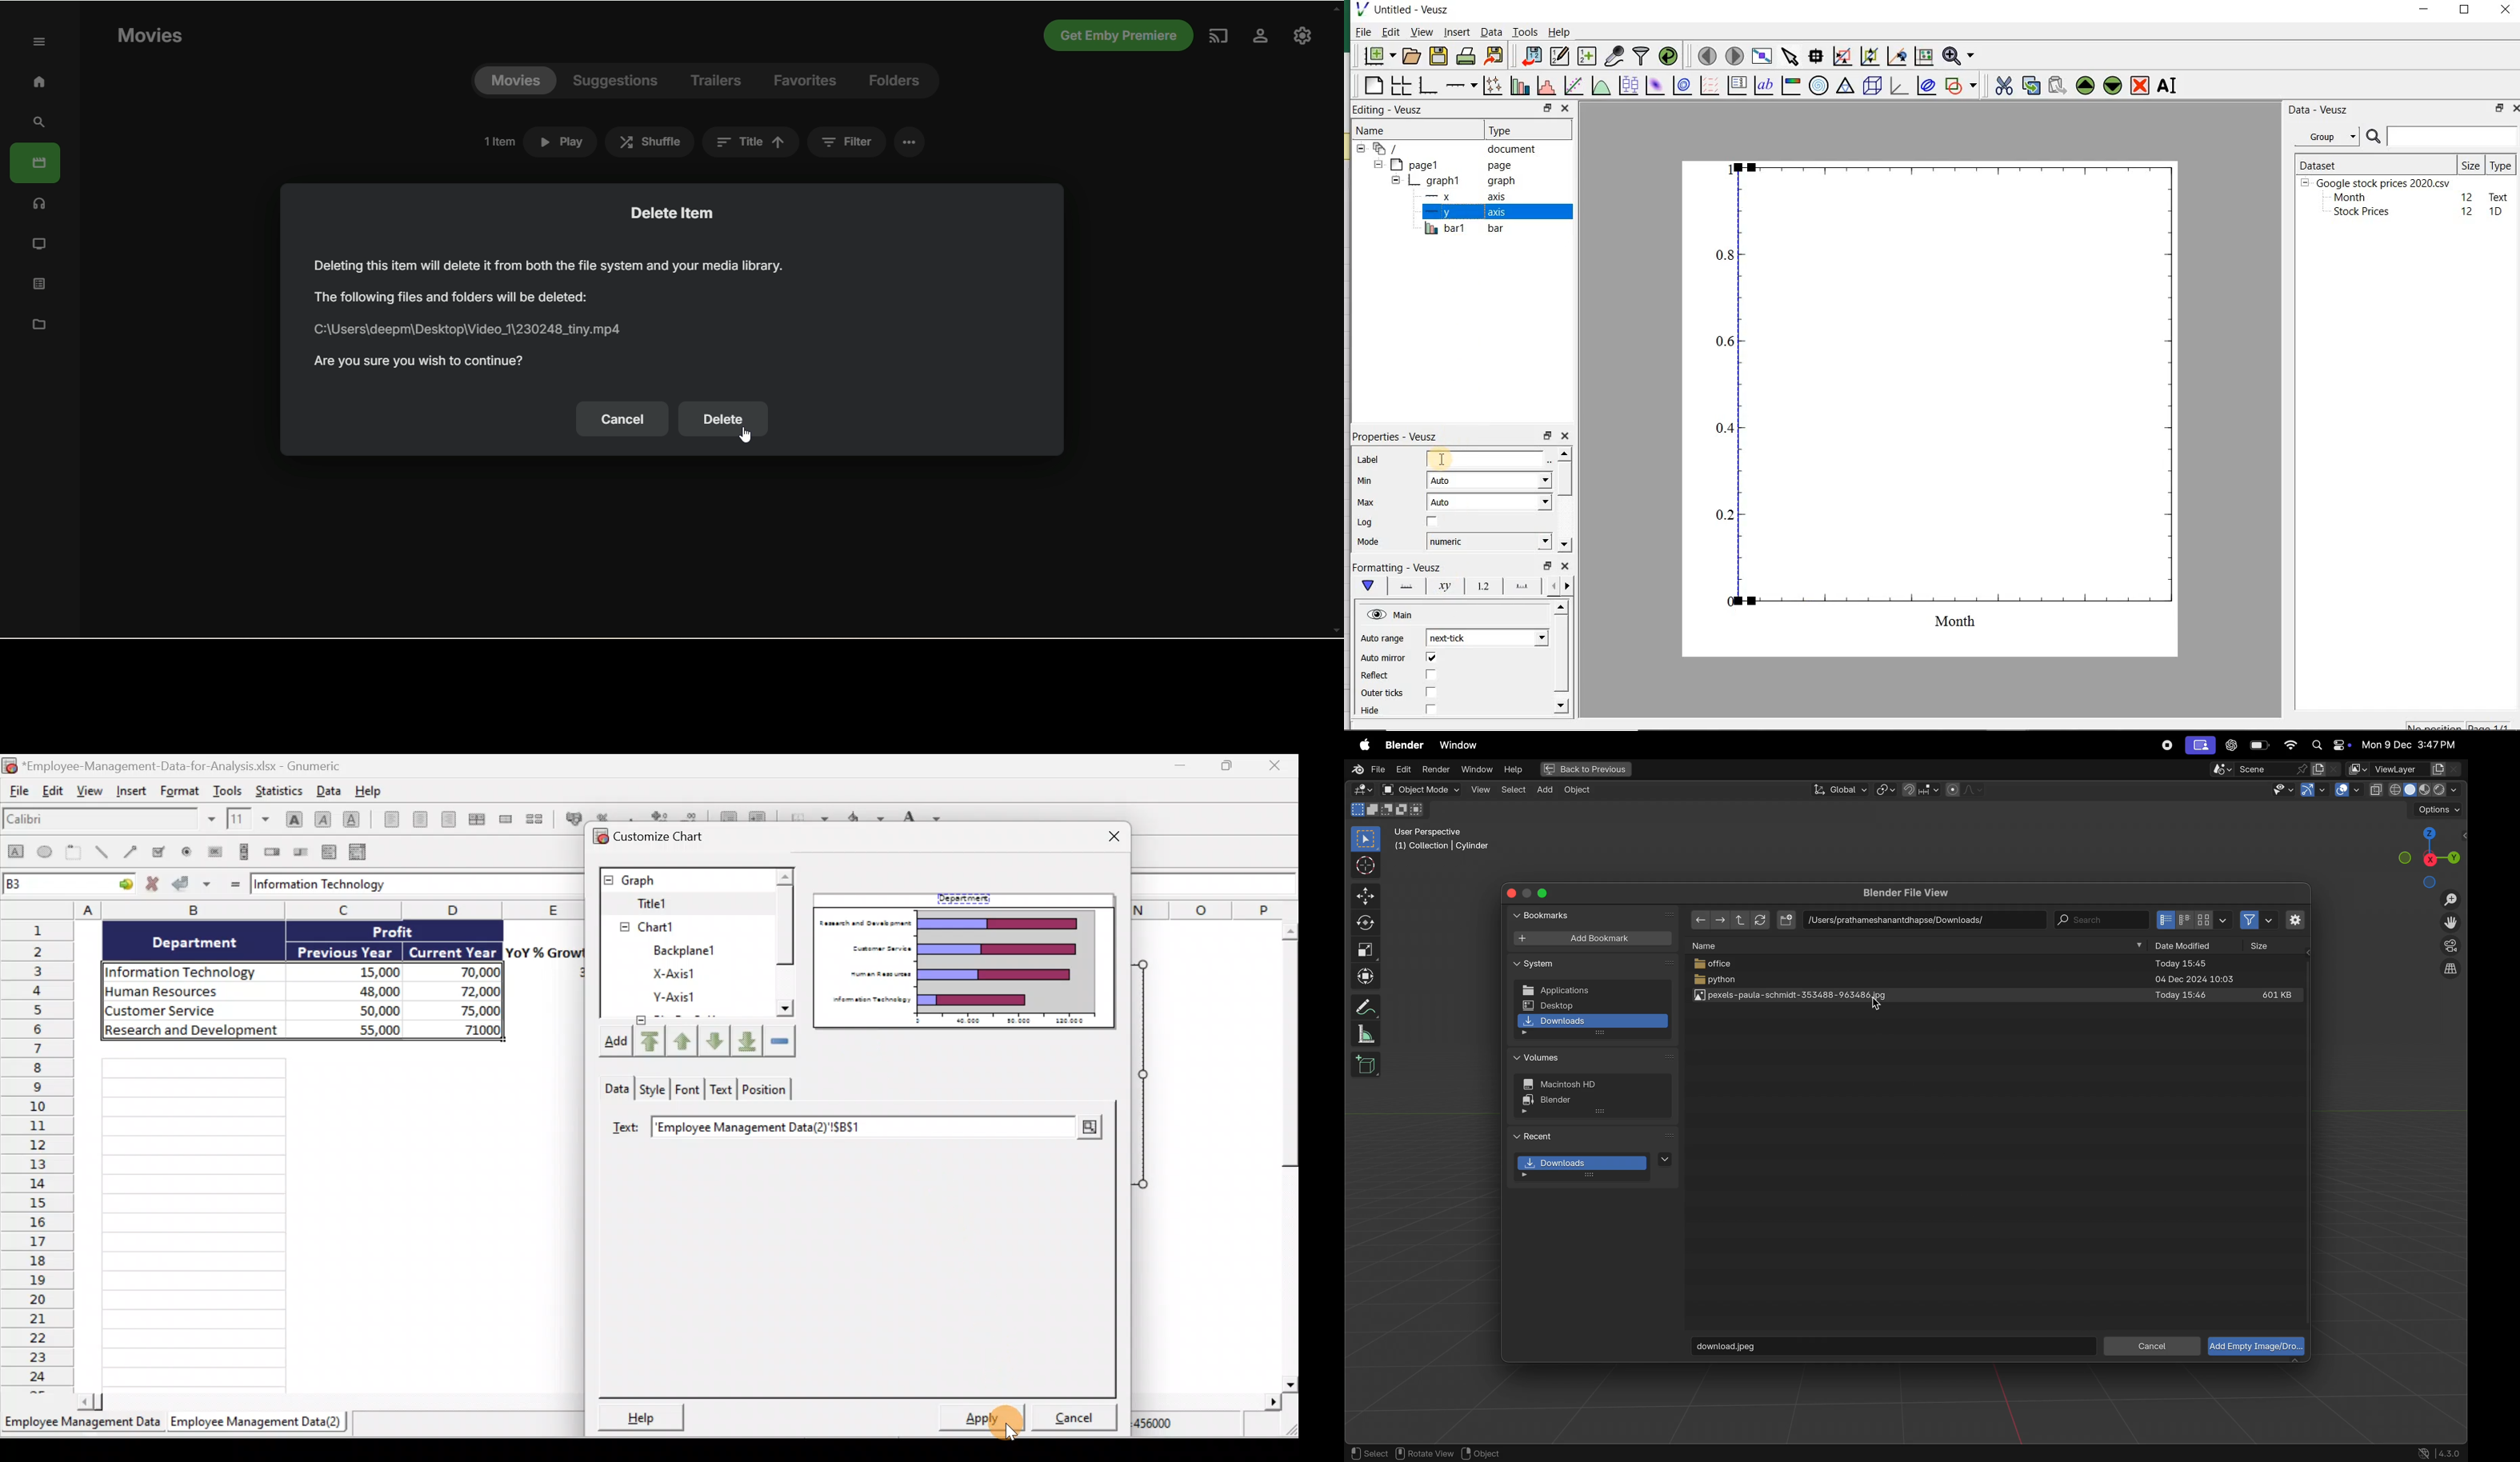  Describe the element at coordinates (1431, 659) in the screenshot. I see `check/uncheck` at that location.